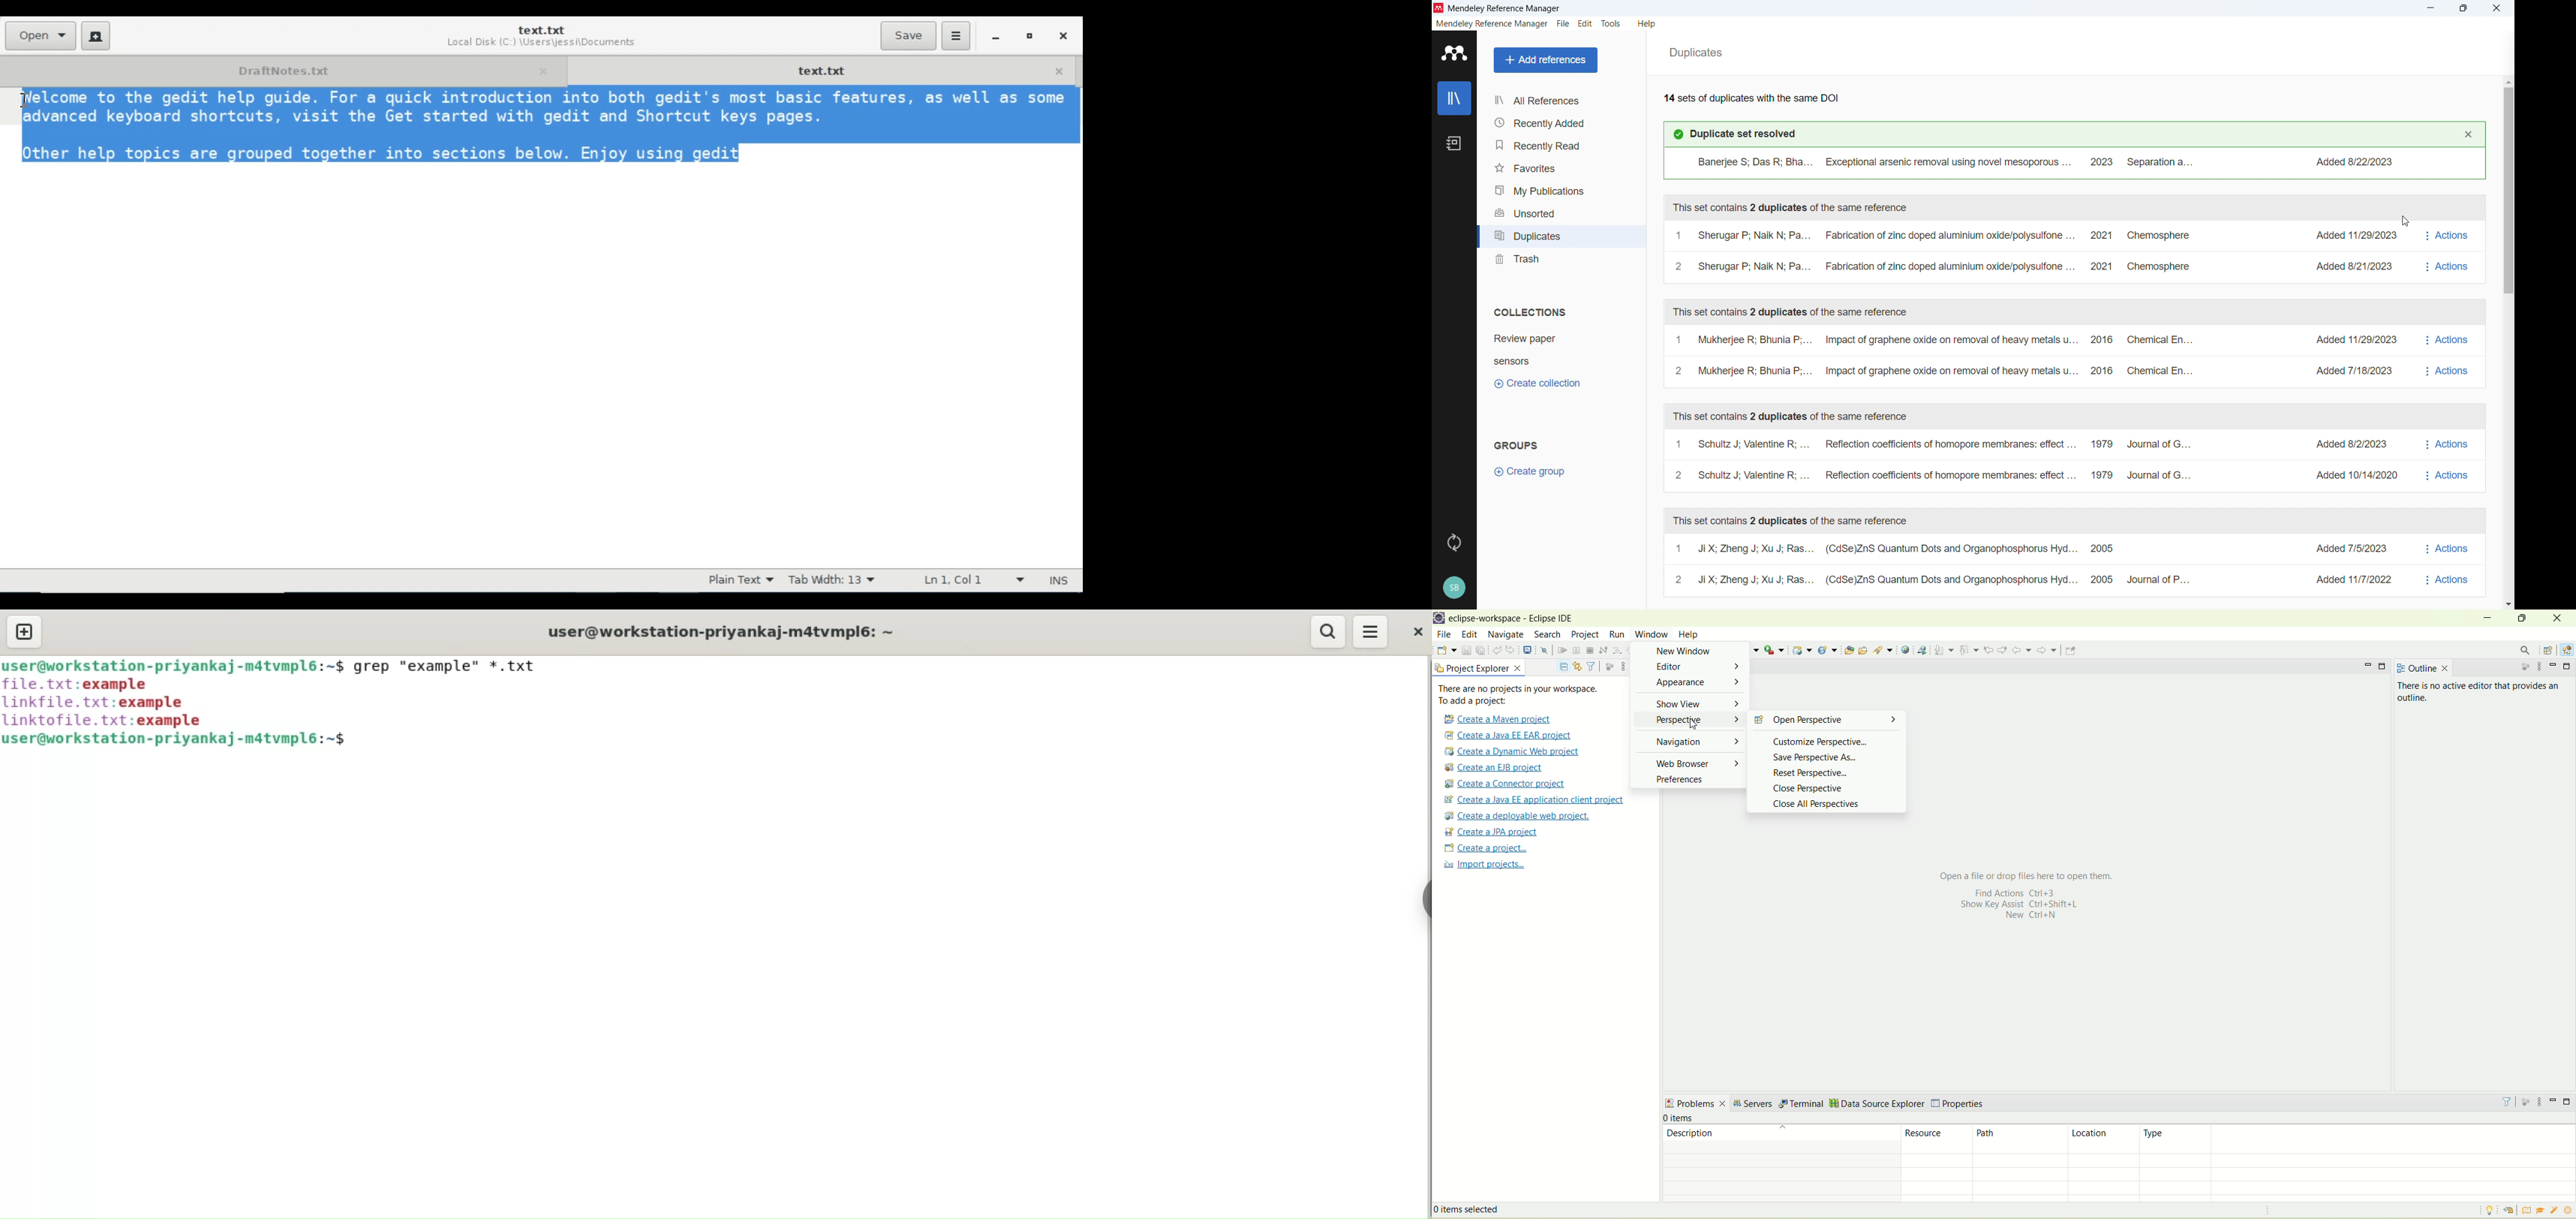  I want to click on undo, so click(1497, 652).